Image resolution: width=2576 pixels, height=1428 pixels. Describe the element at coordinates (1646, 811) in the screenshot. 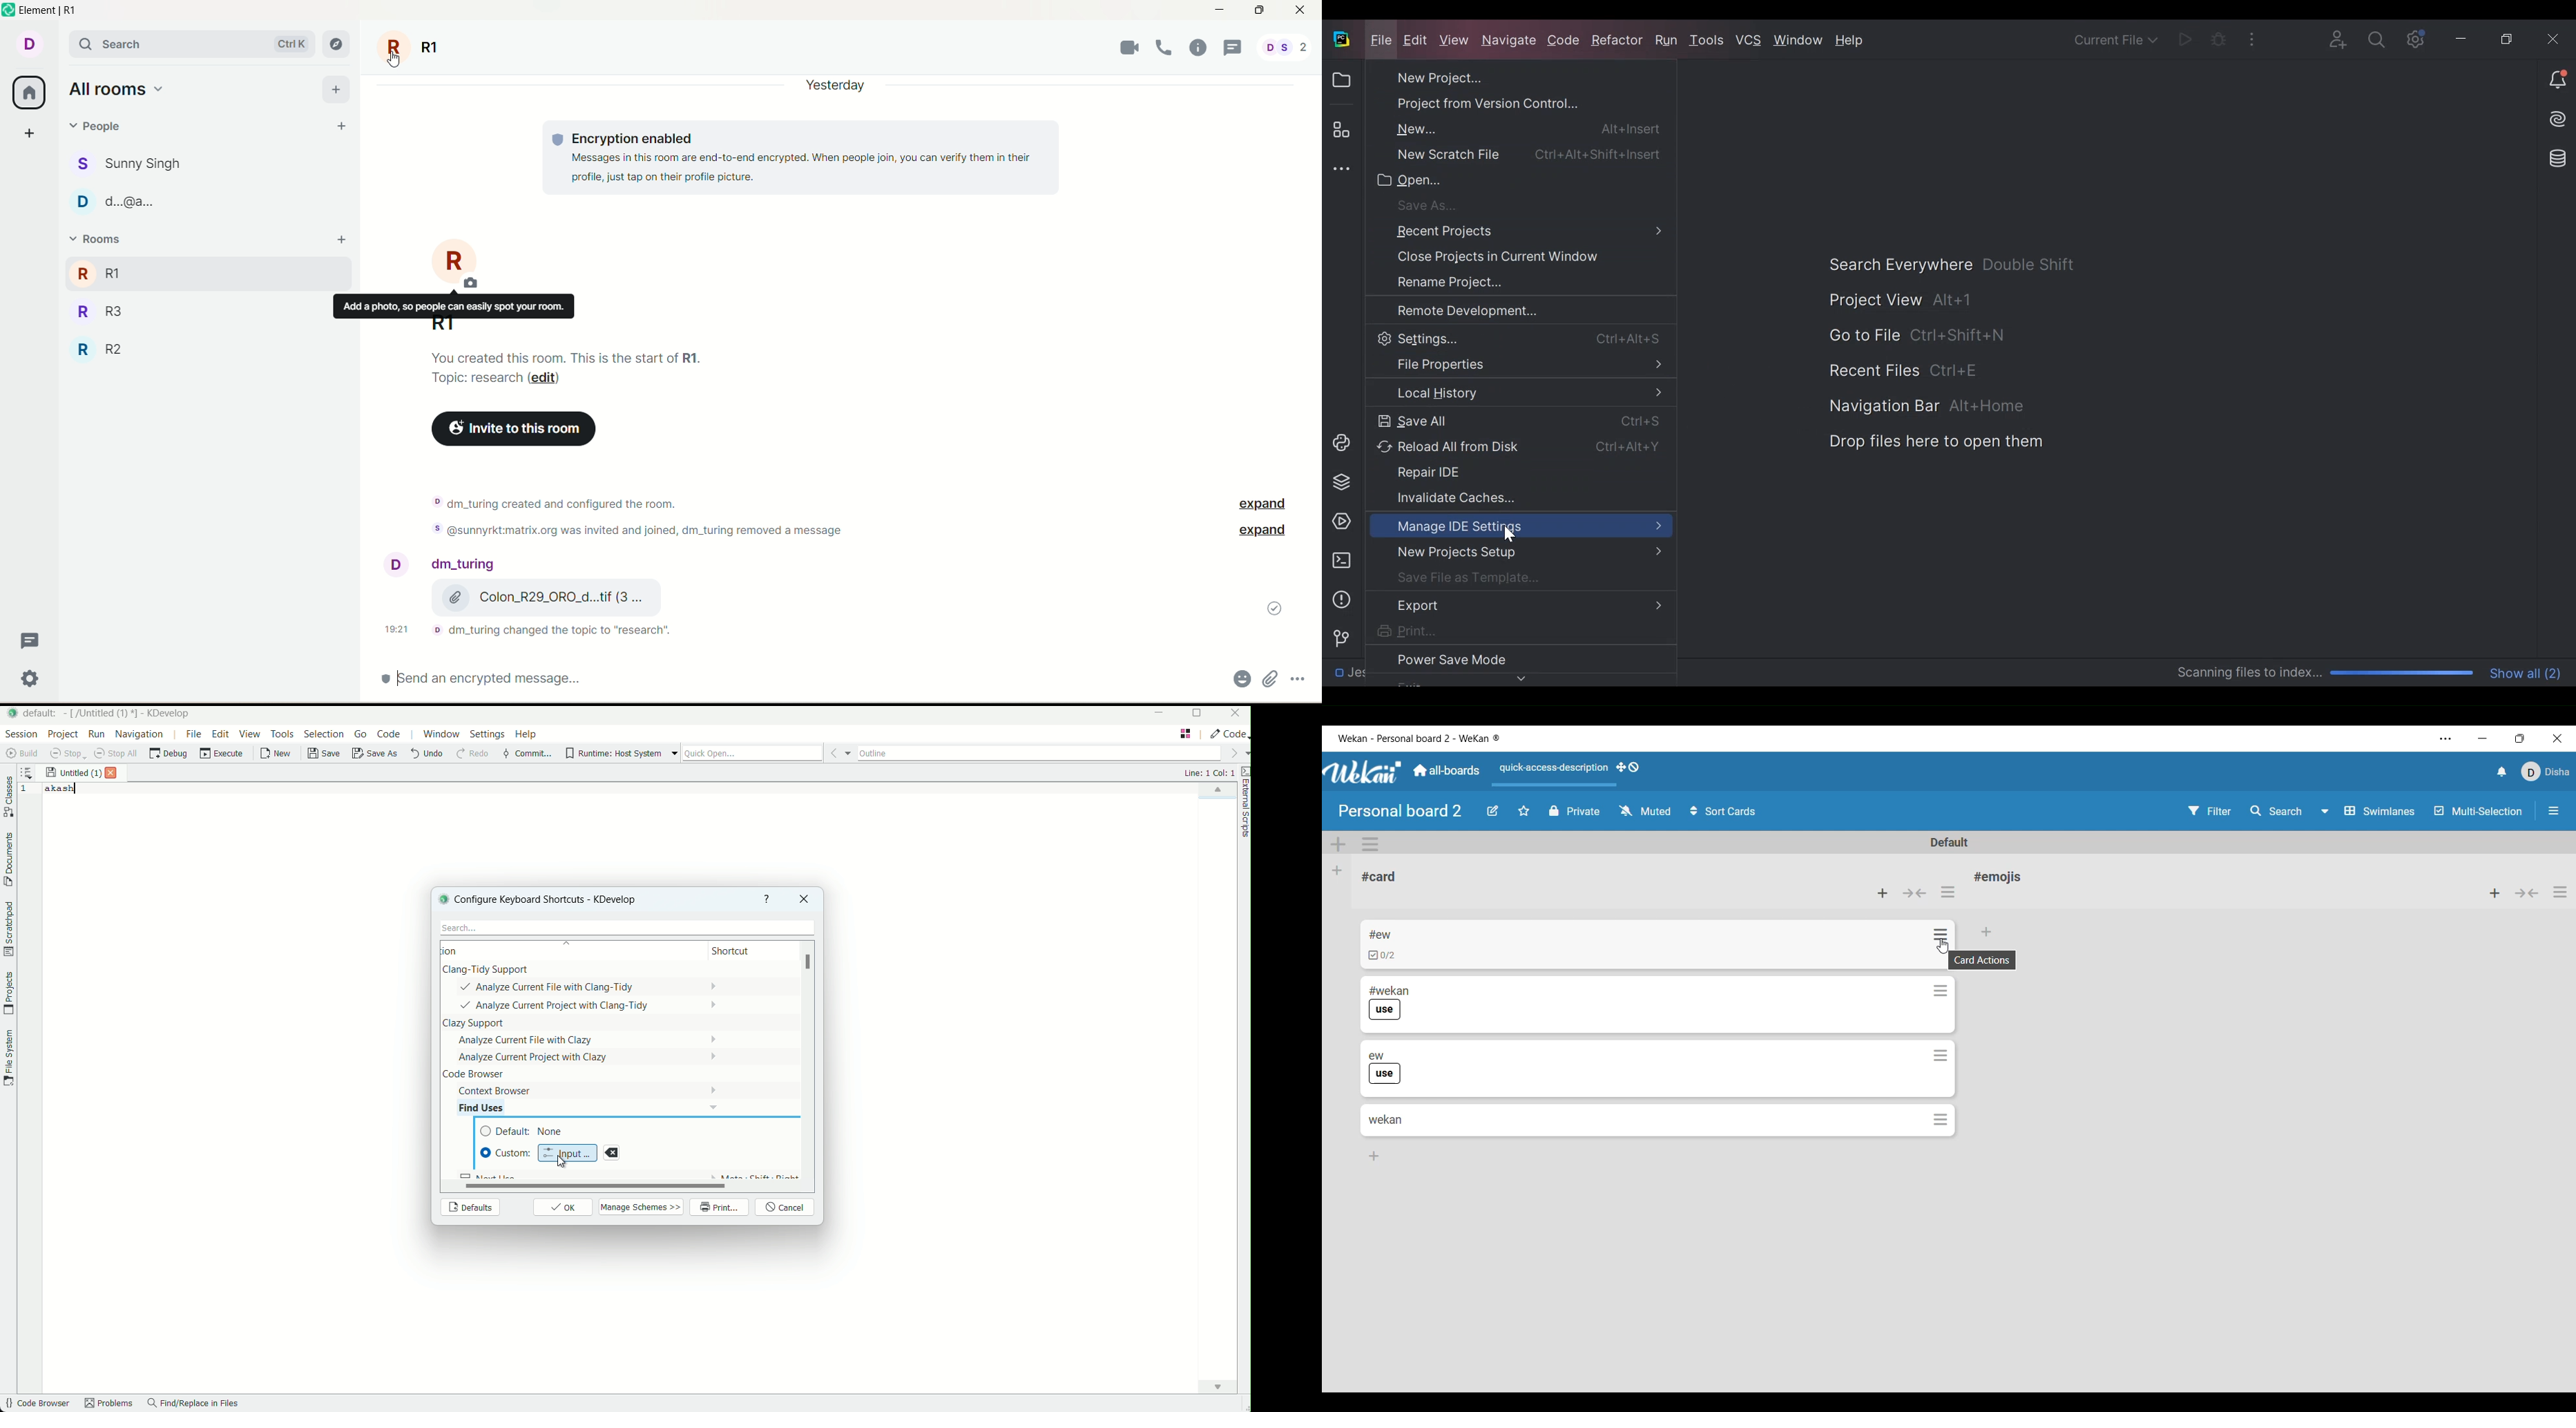

I see `Watch options` at that location.